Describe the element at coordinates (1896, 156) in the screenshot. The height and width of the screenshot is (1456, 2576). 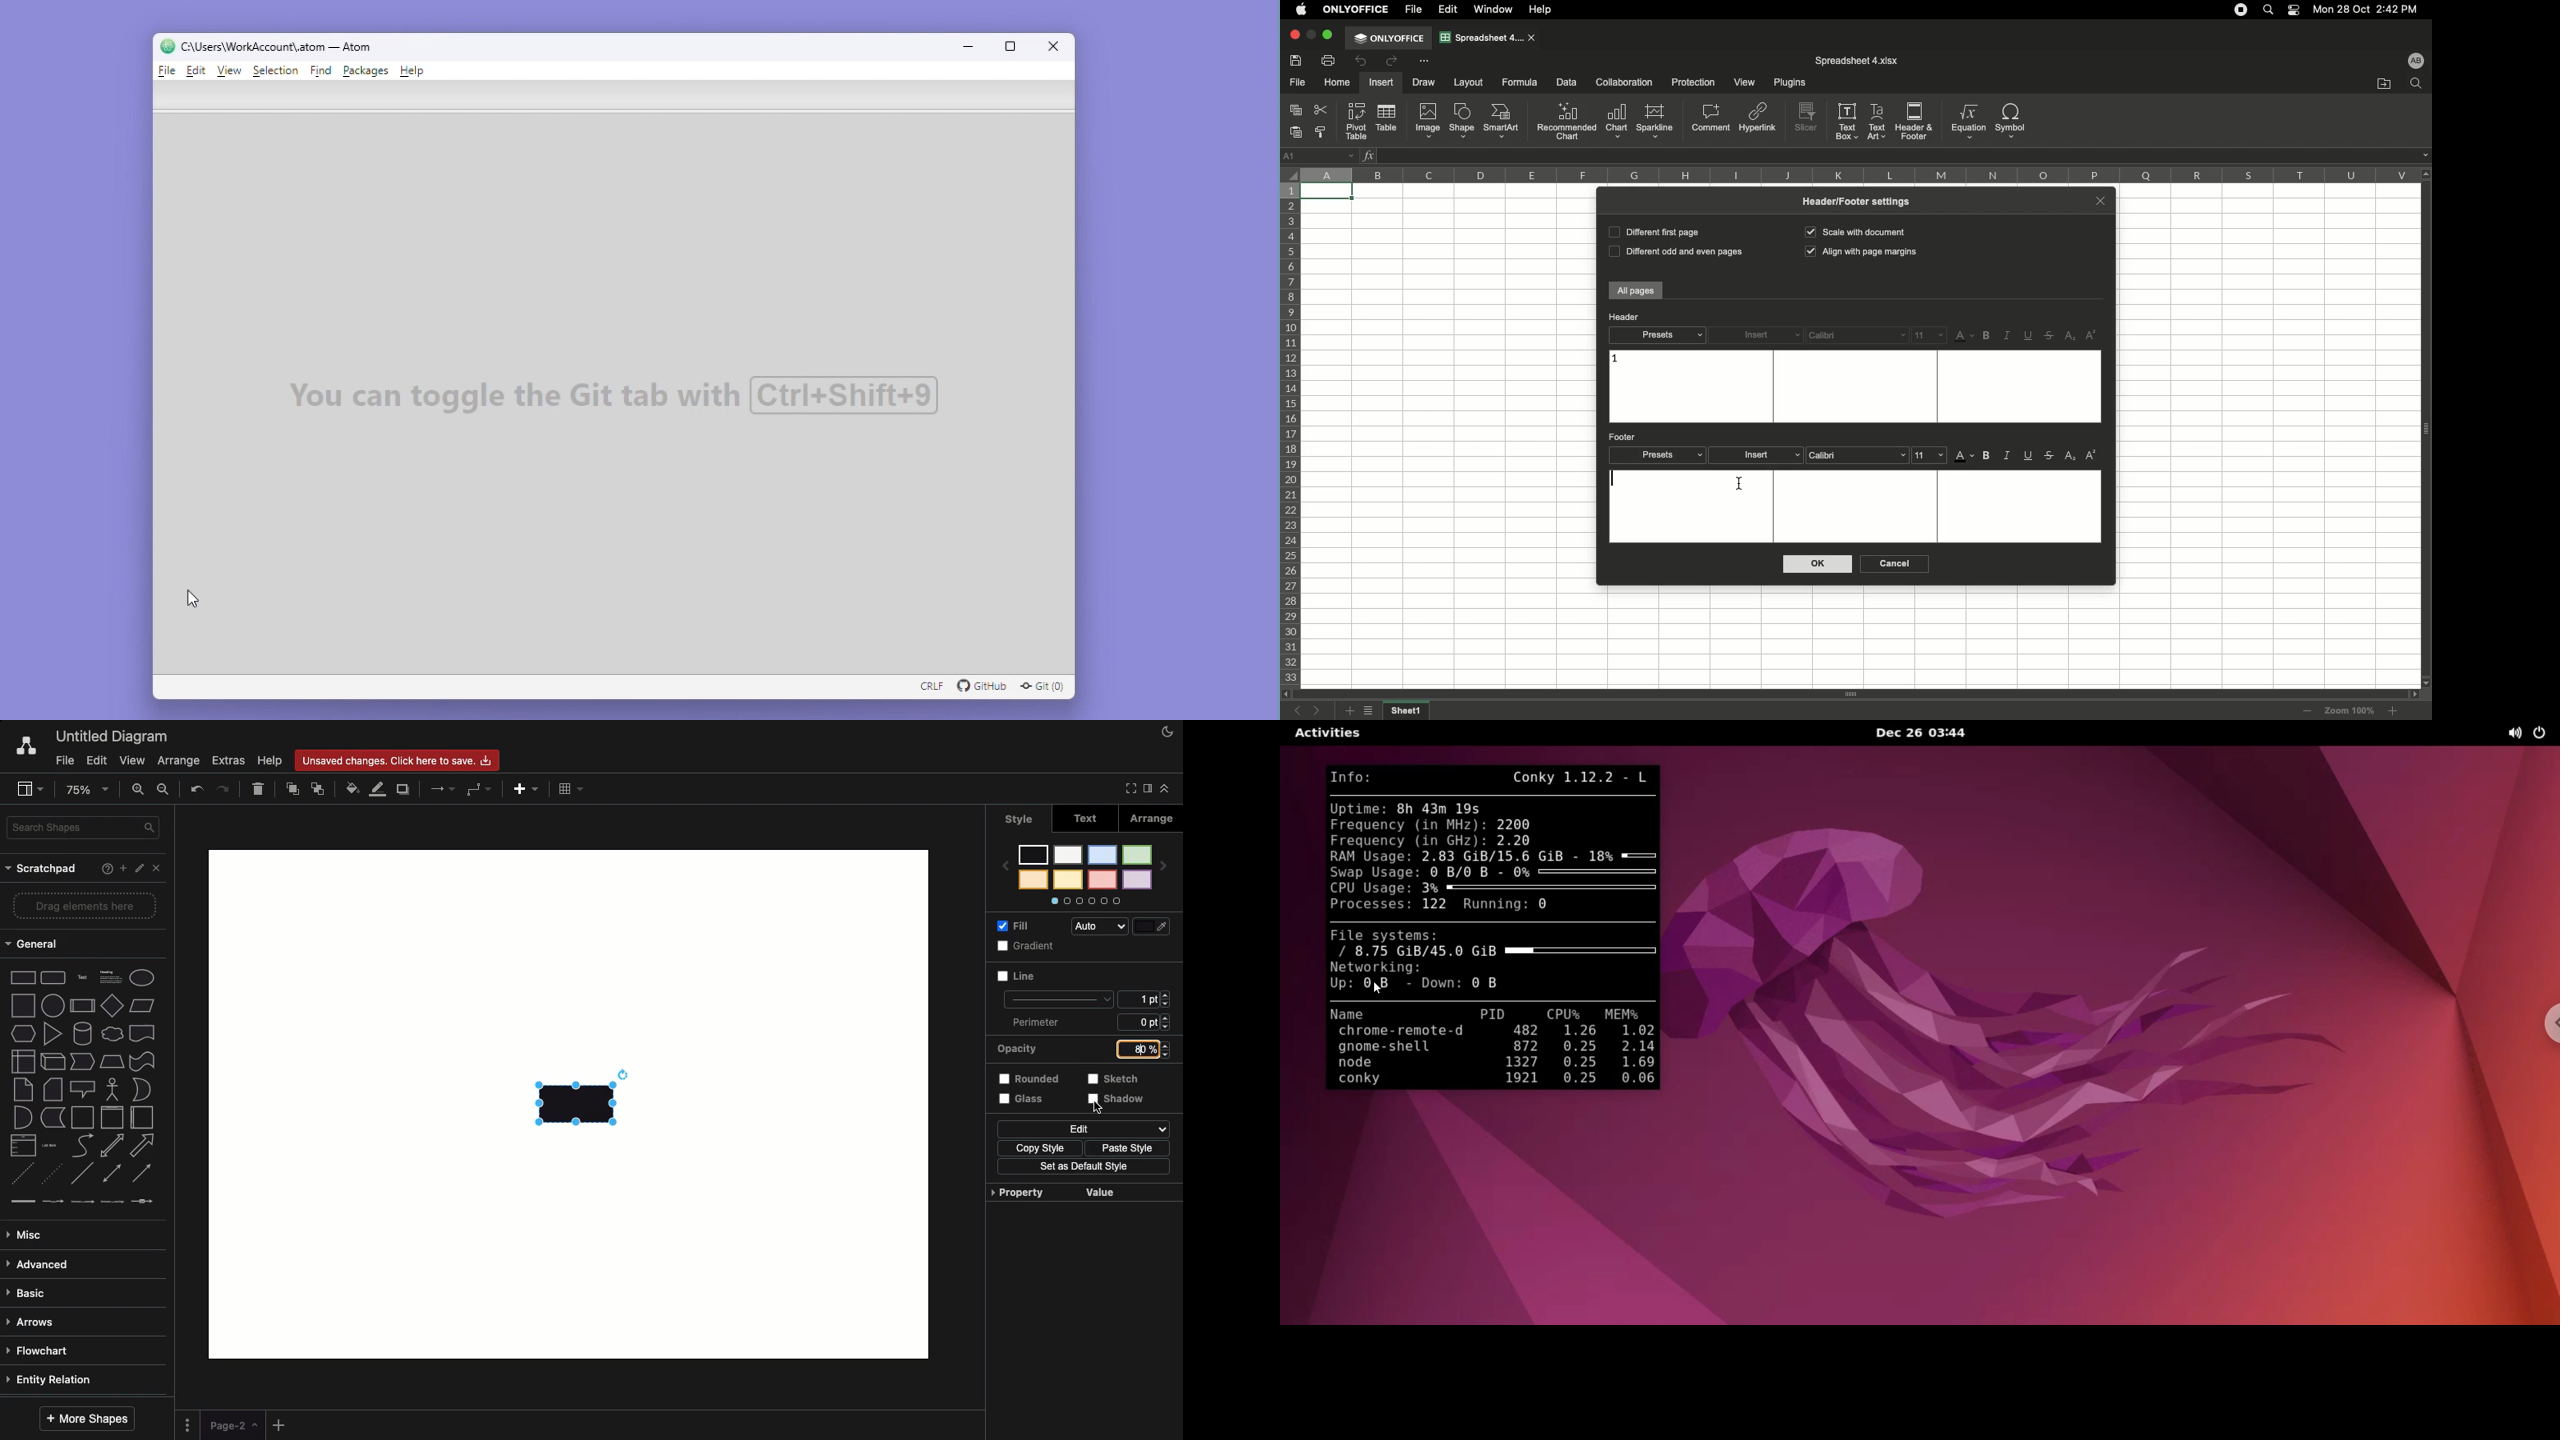
I see `Cell input` at that location.